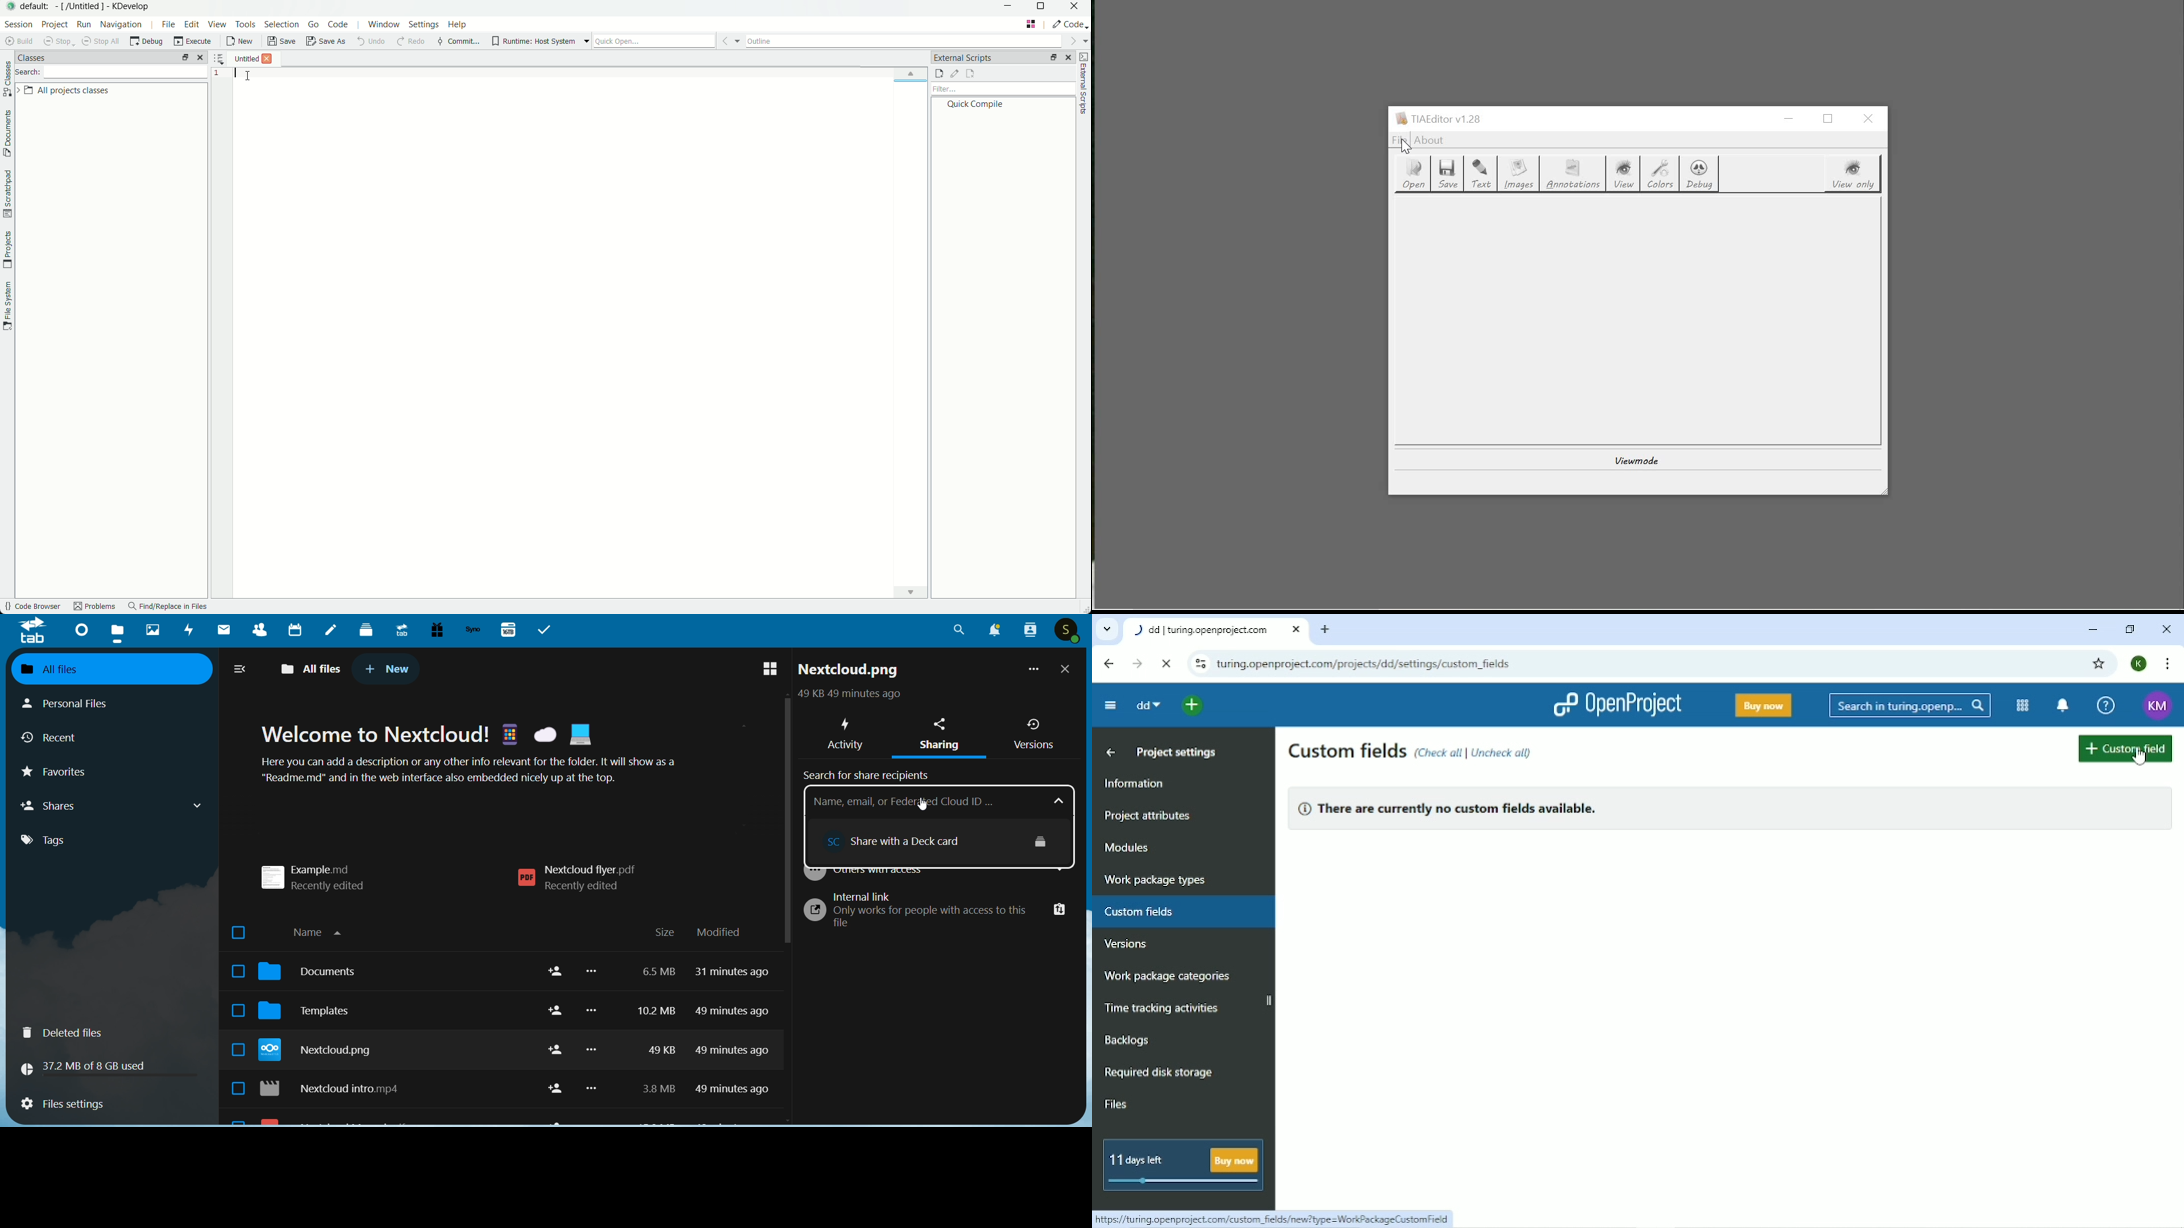  Describe the element at coordinates (54, 740) in the screenshot. I see `recent` at that location.